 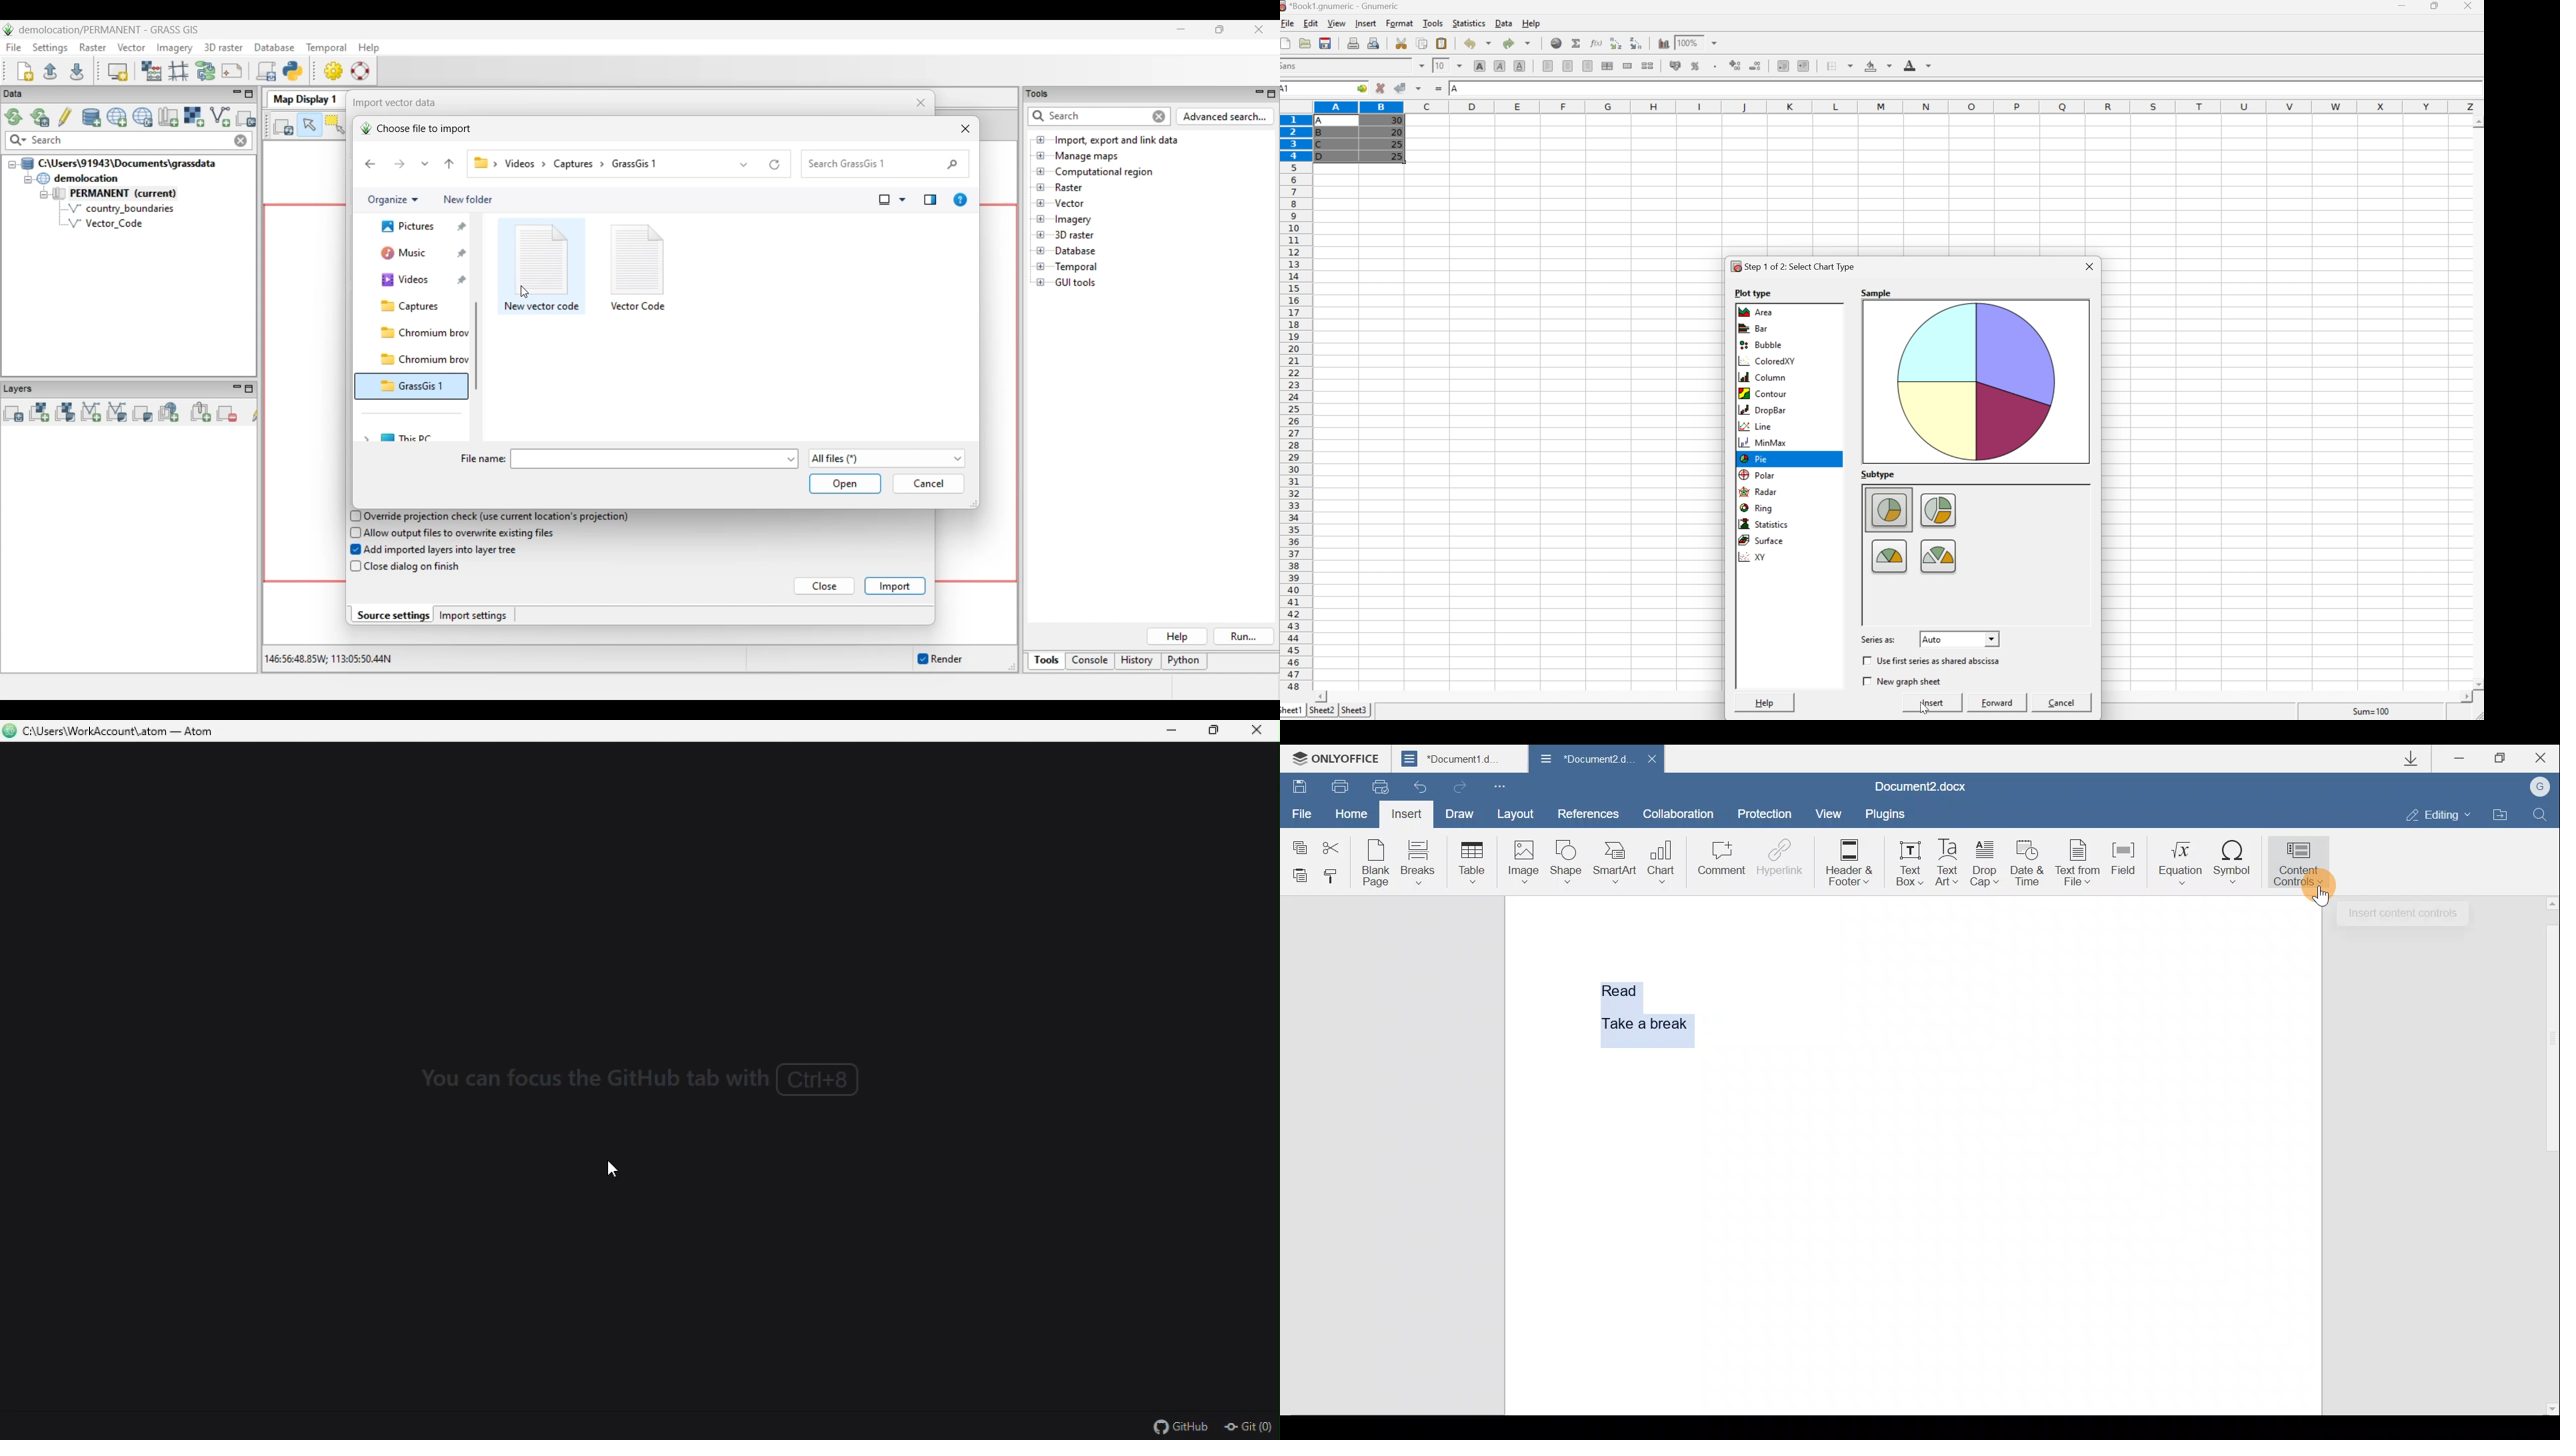 What do you see at coordinates (2235, 872) in the screenshot?
I see `Symbol` at bounding box center [2235, 872].